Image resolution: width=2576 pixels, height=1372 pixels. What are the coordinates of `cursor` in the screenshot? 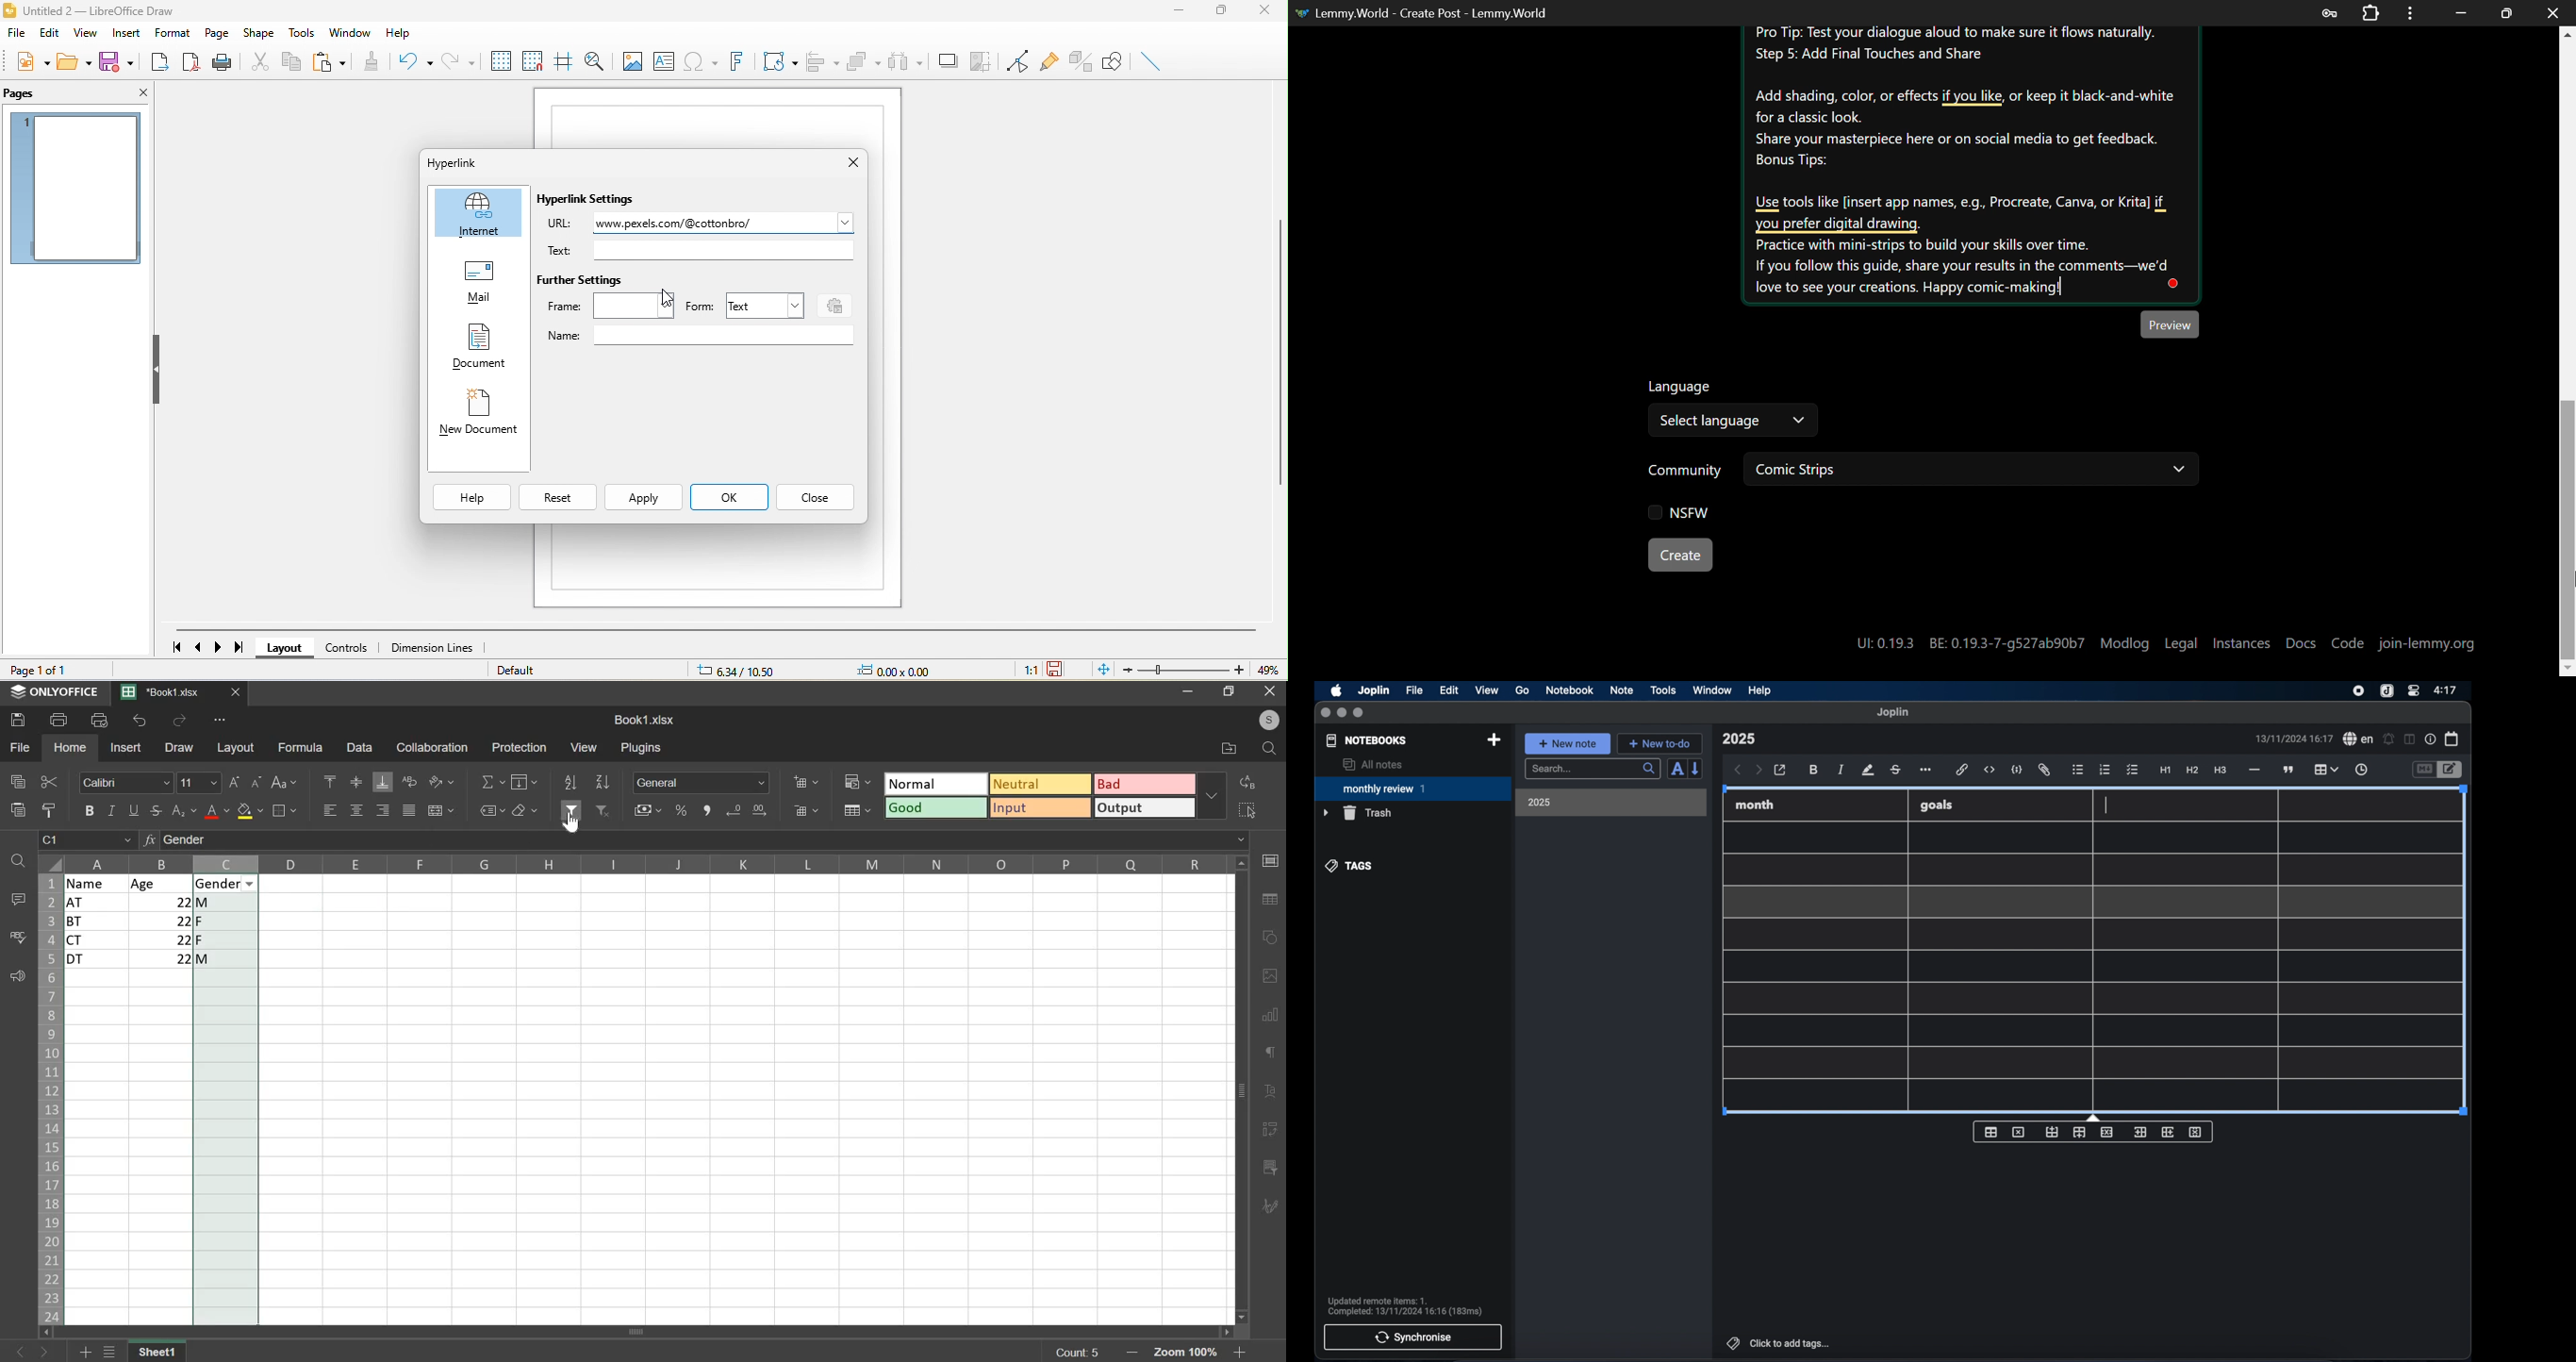 It's located at (660, 300).